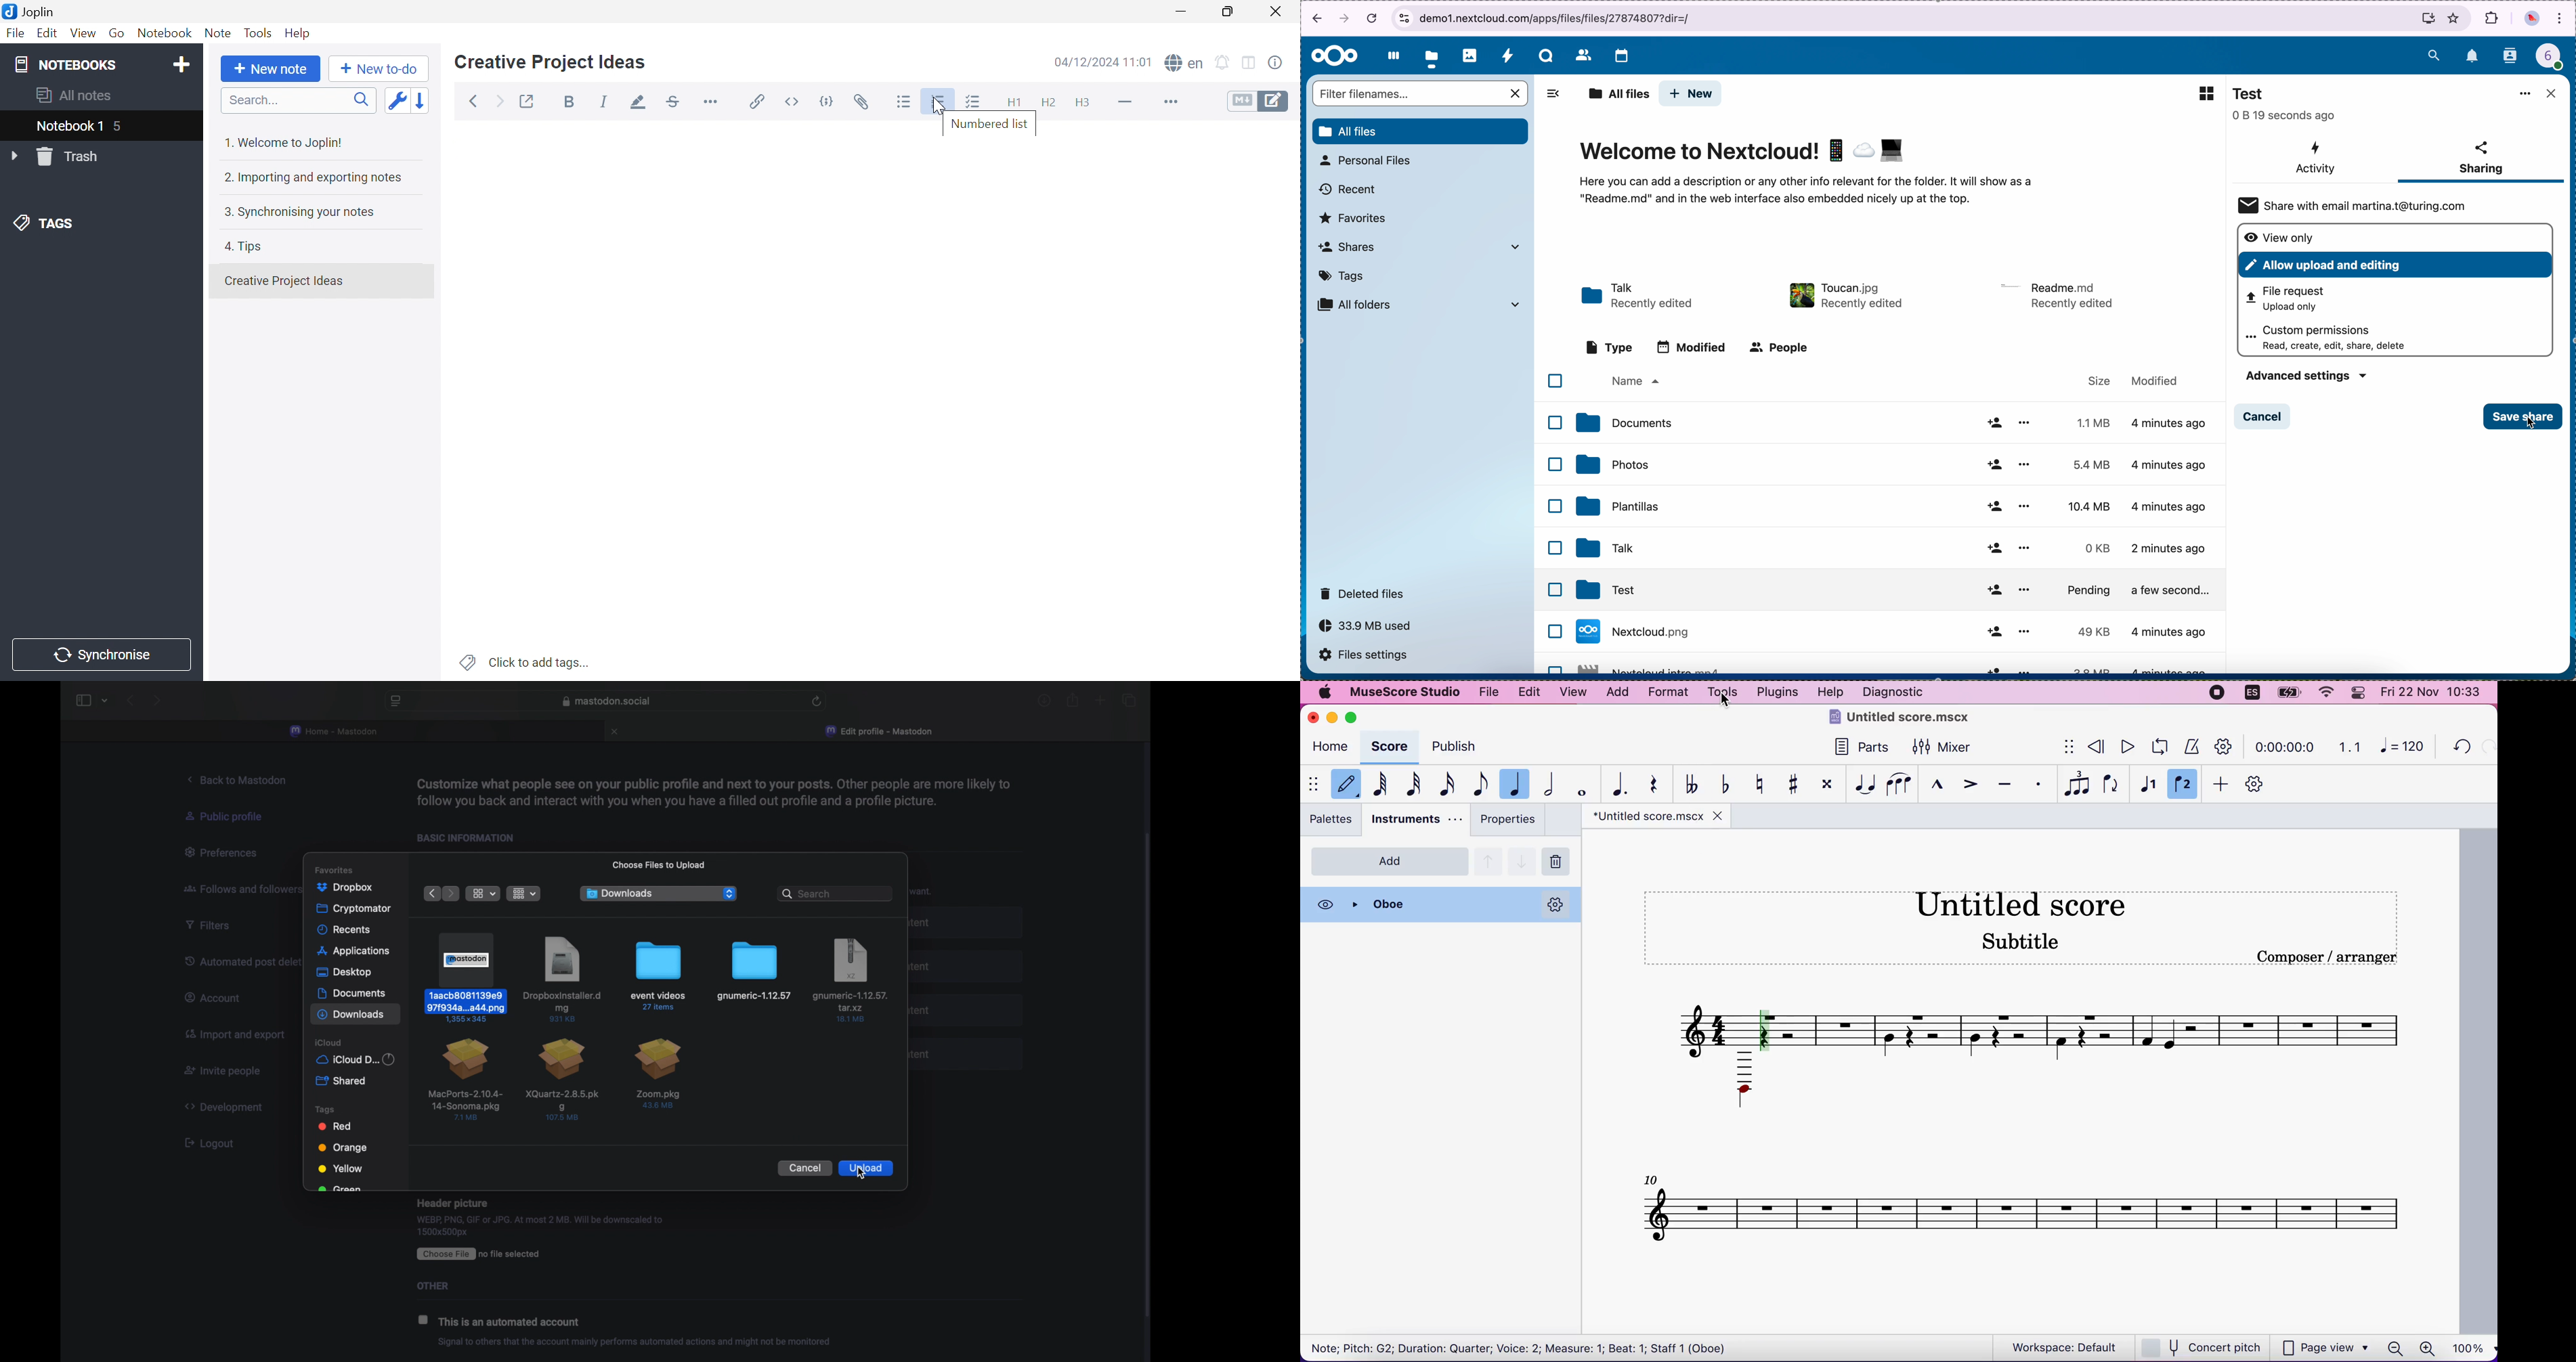 The height and width of the screenshot is (1372, 2576). What do you see at coordinates (32, 10) in the screenshot?
I see `Joplin` at bounding box center [32, 10].